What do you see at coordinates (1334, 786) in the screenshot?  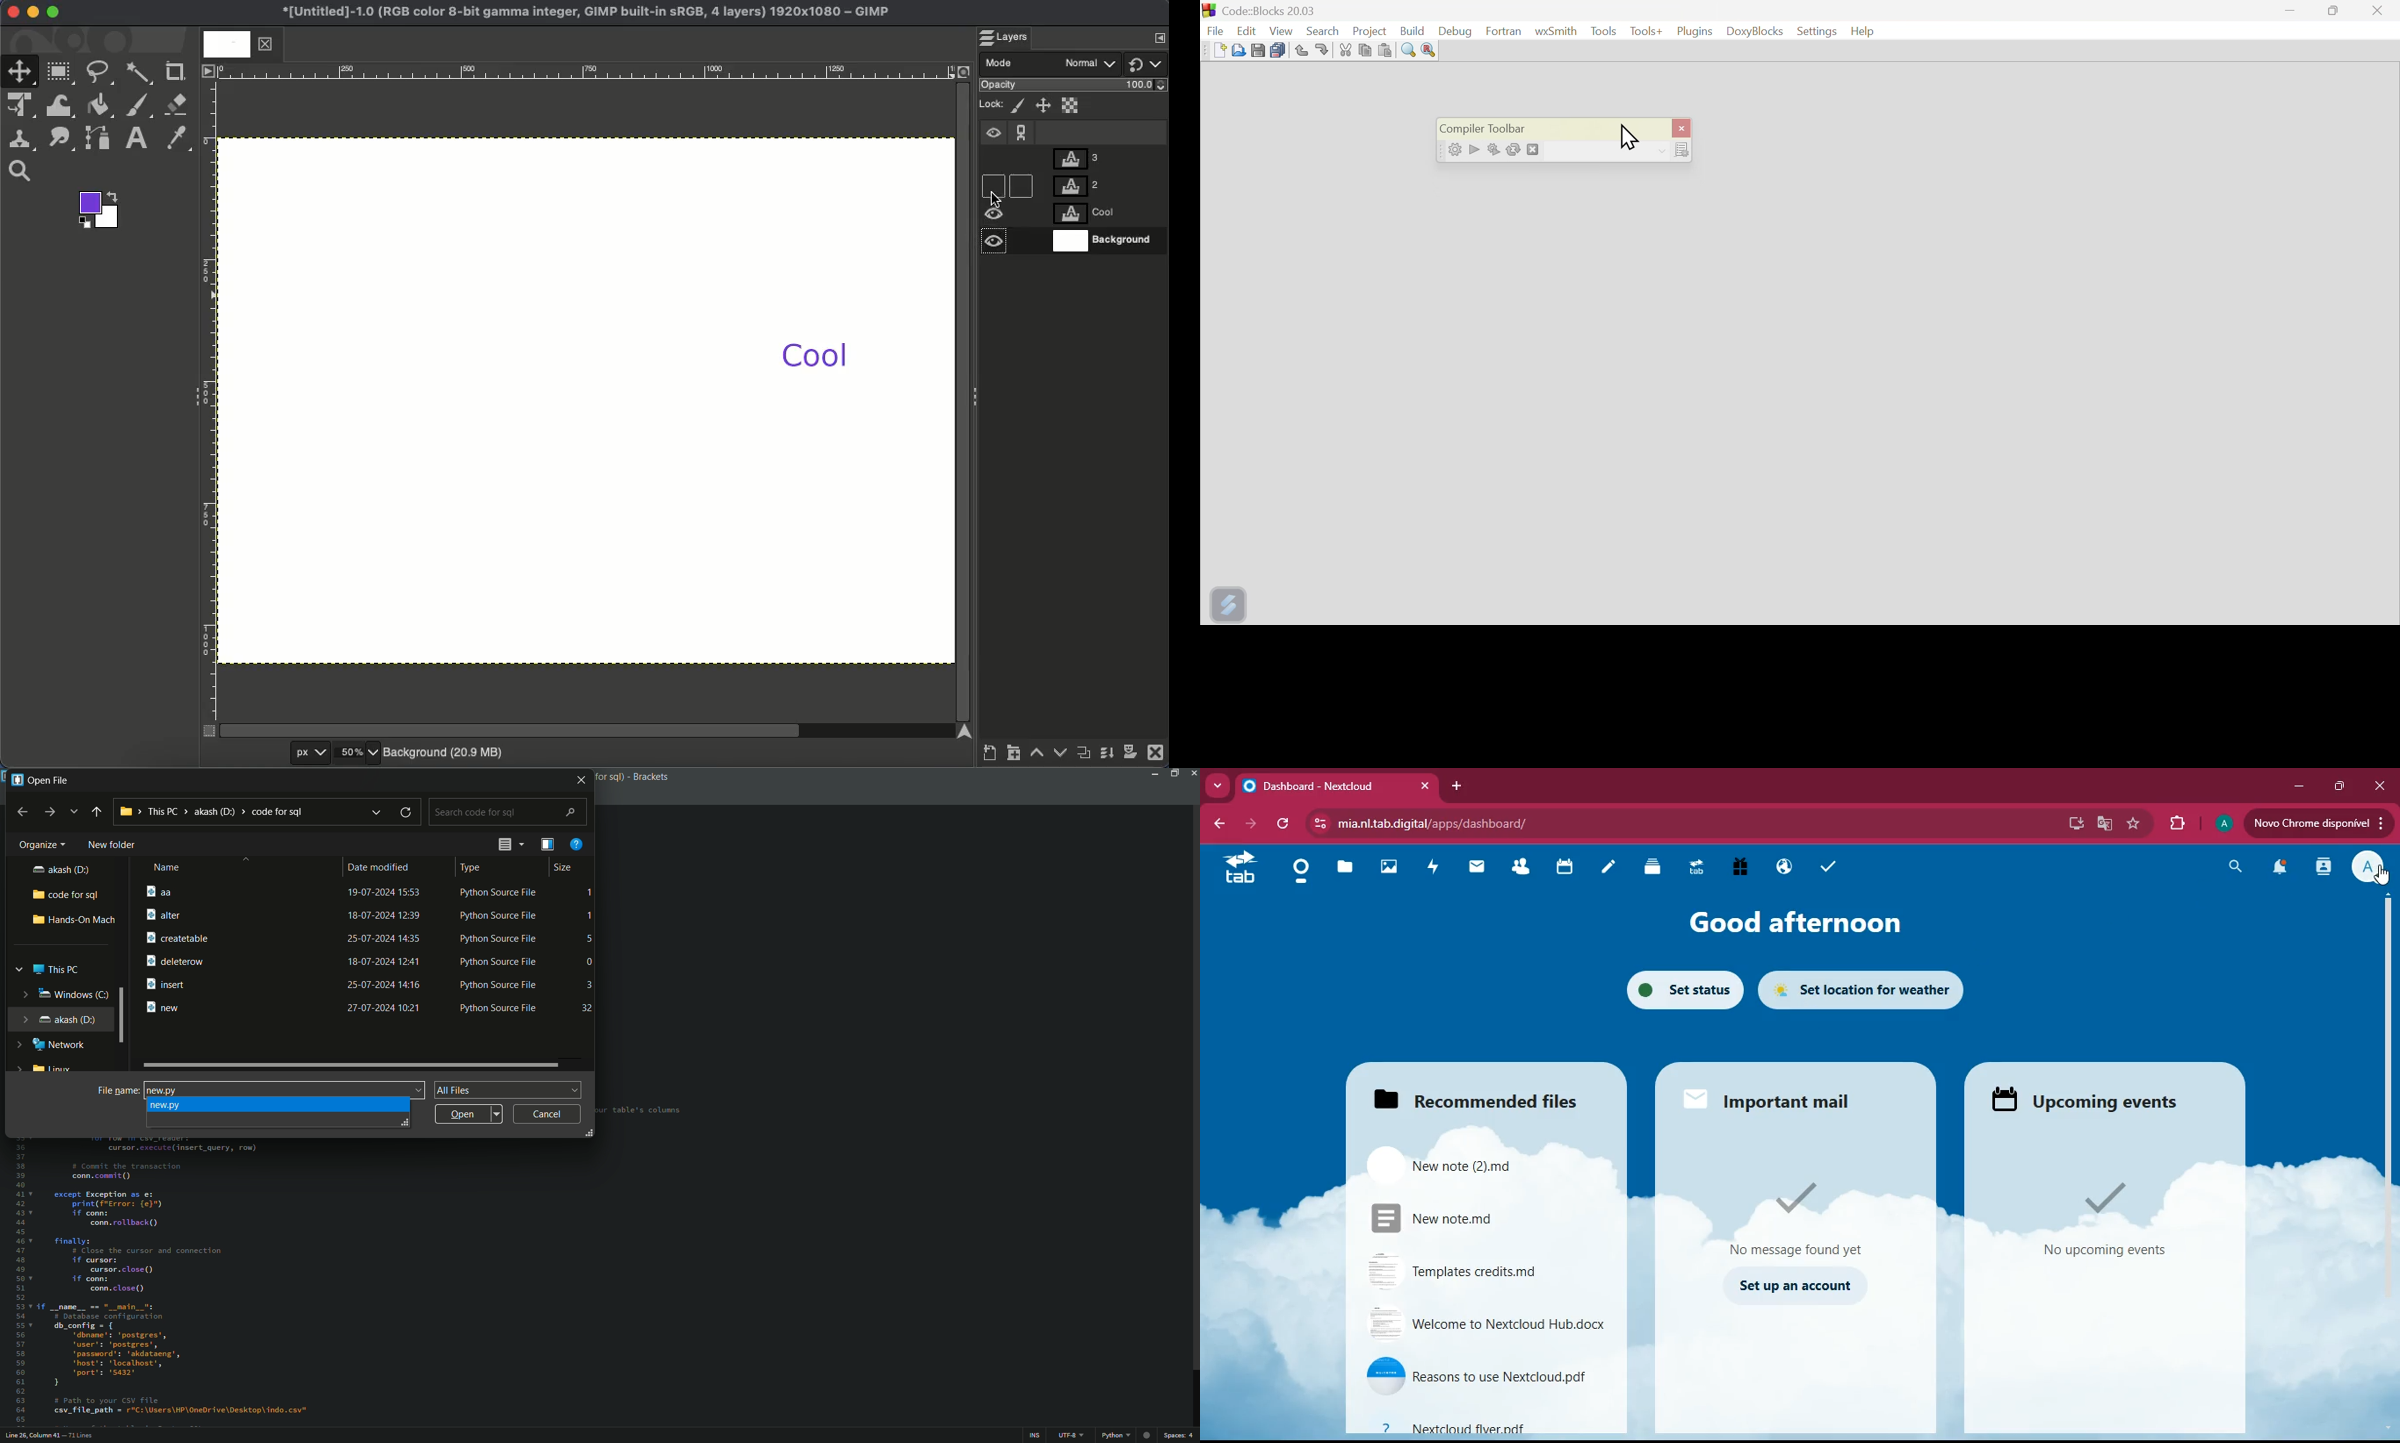 I see `tab` at bounding box center [1334, 786].